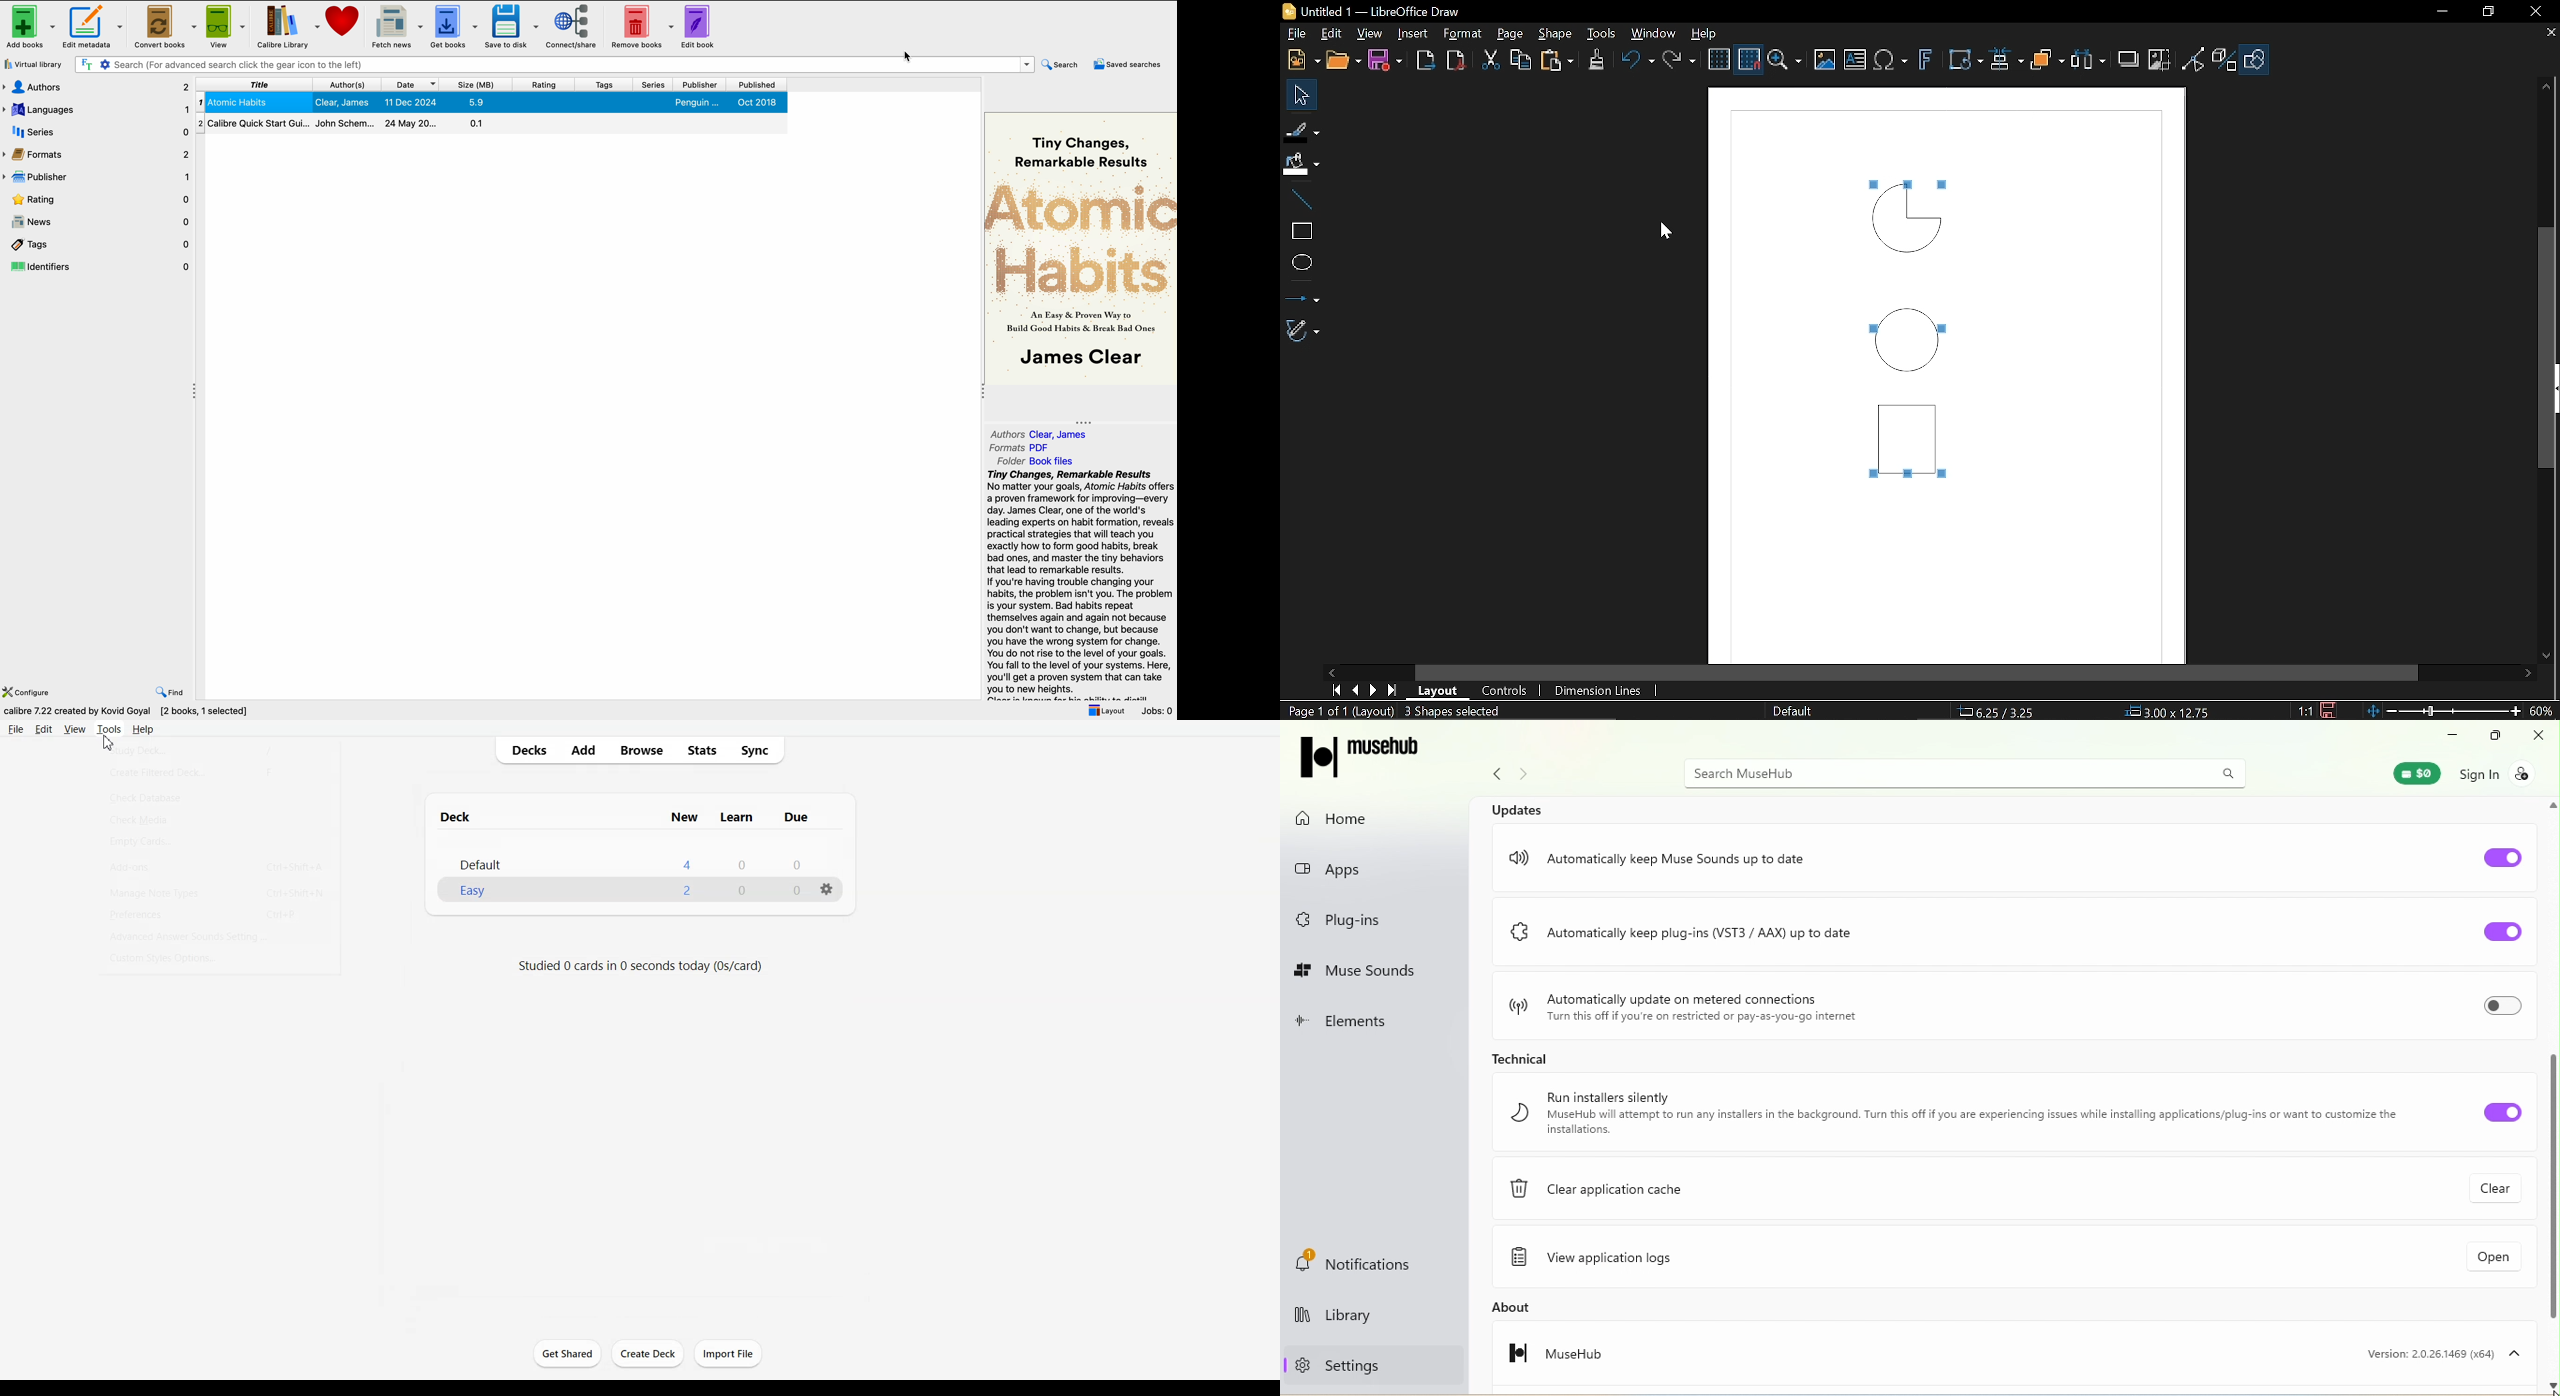 The height and width of the screenshot is (1400, 2576). Describe the element at coordinates (348, 84) in the screenshot. I see `author(s)` at that location.